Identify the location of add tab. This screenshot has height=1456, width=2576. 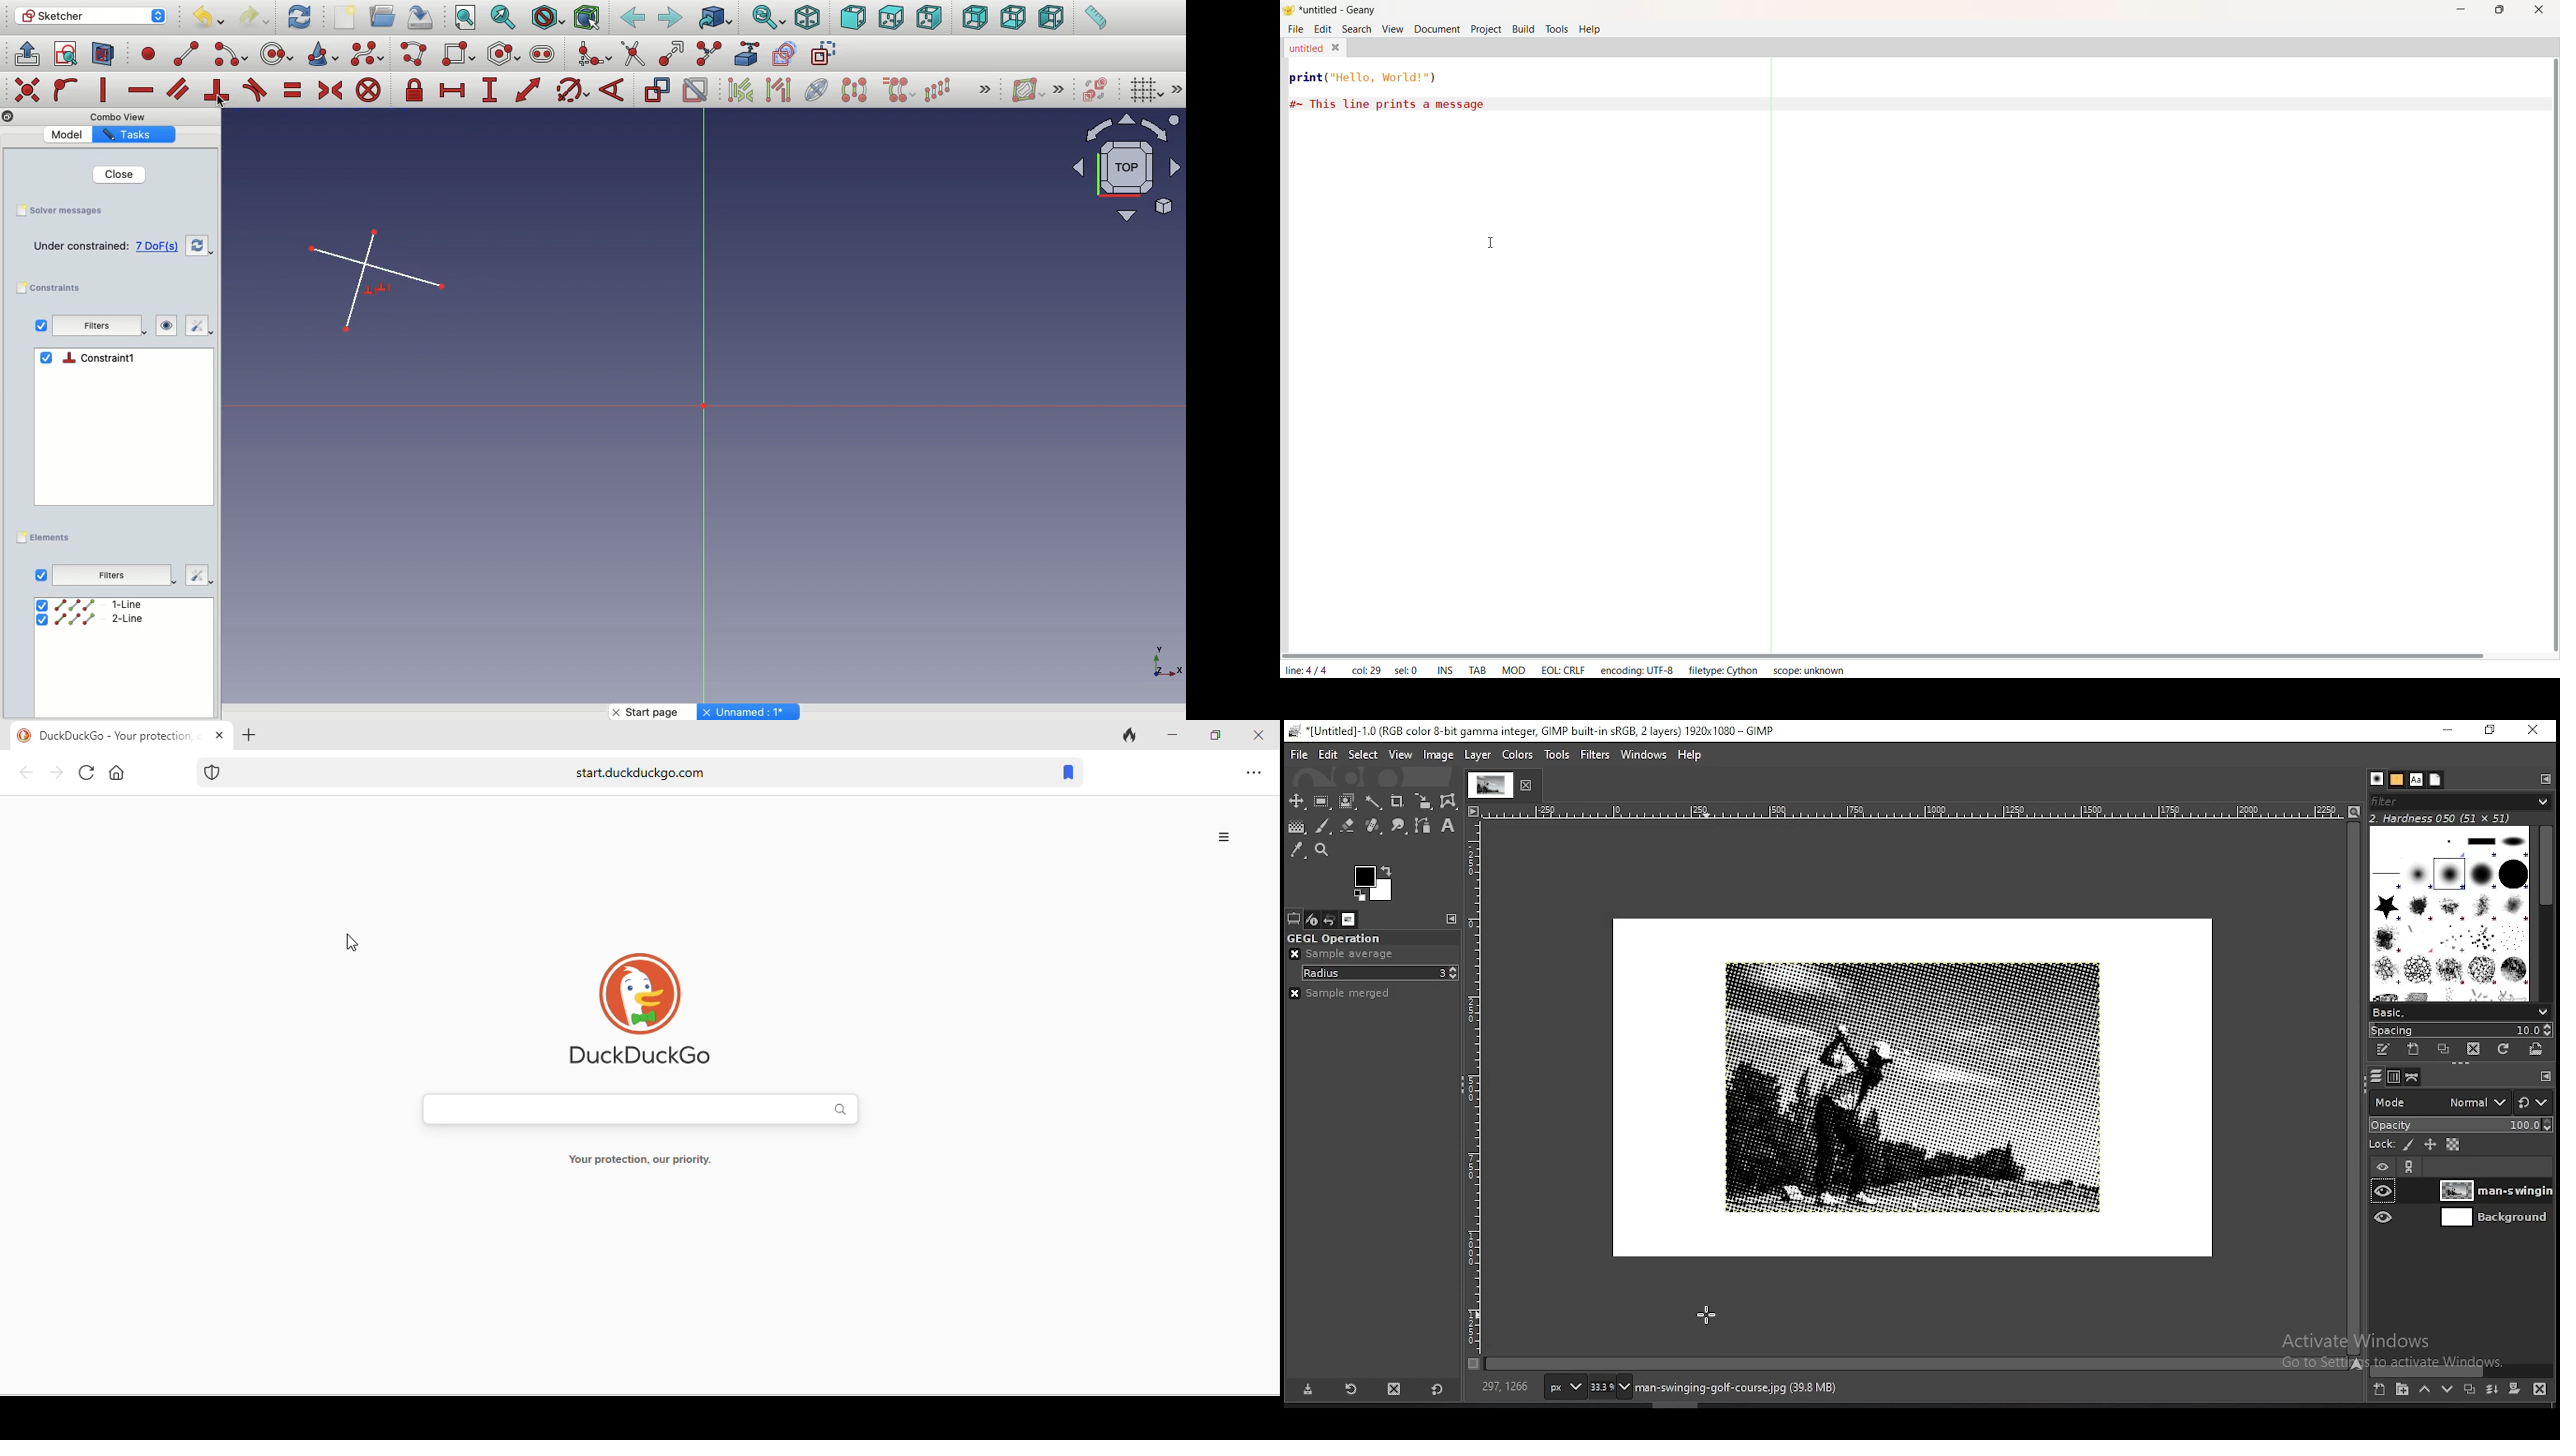
(261, 736).